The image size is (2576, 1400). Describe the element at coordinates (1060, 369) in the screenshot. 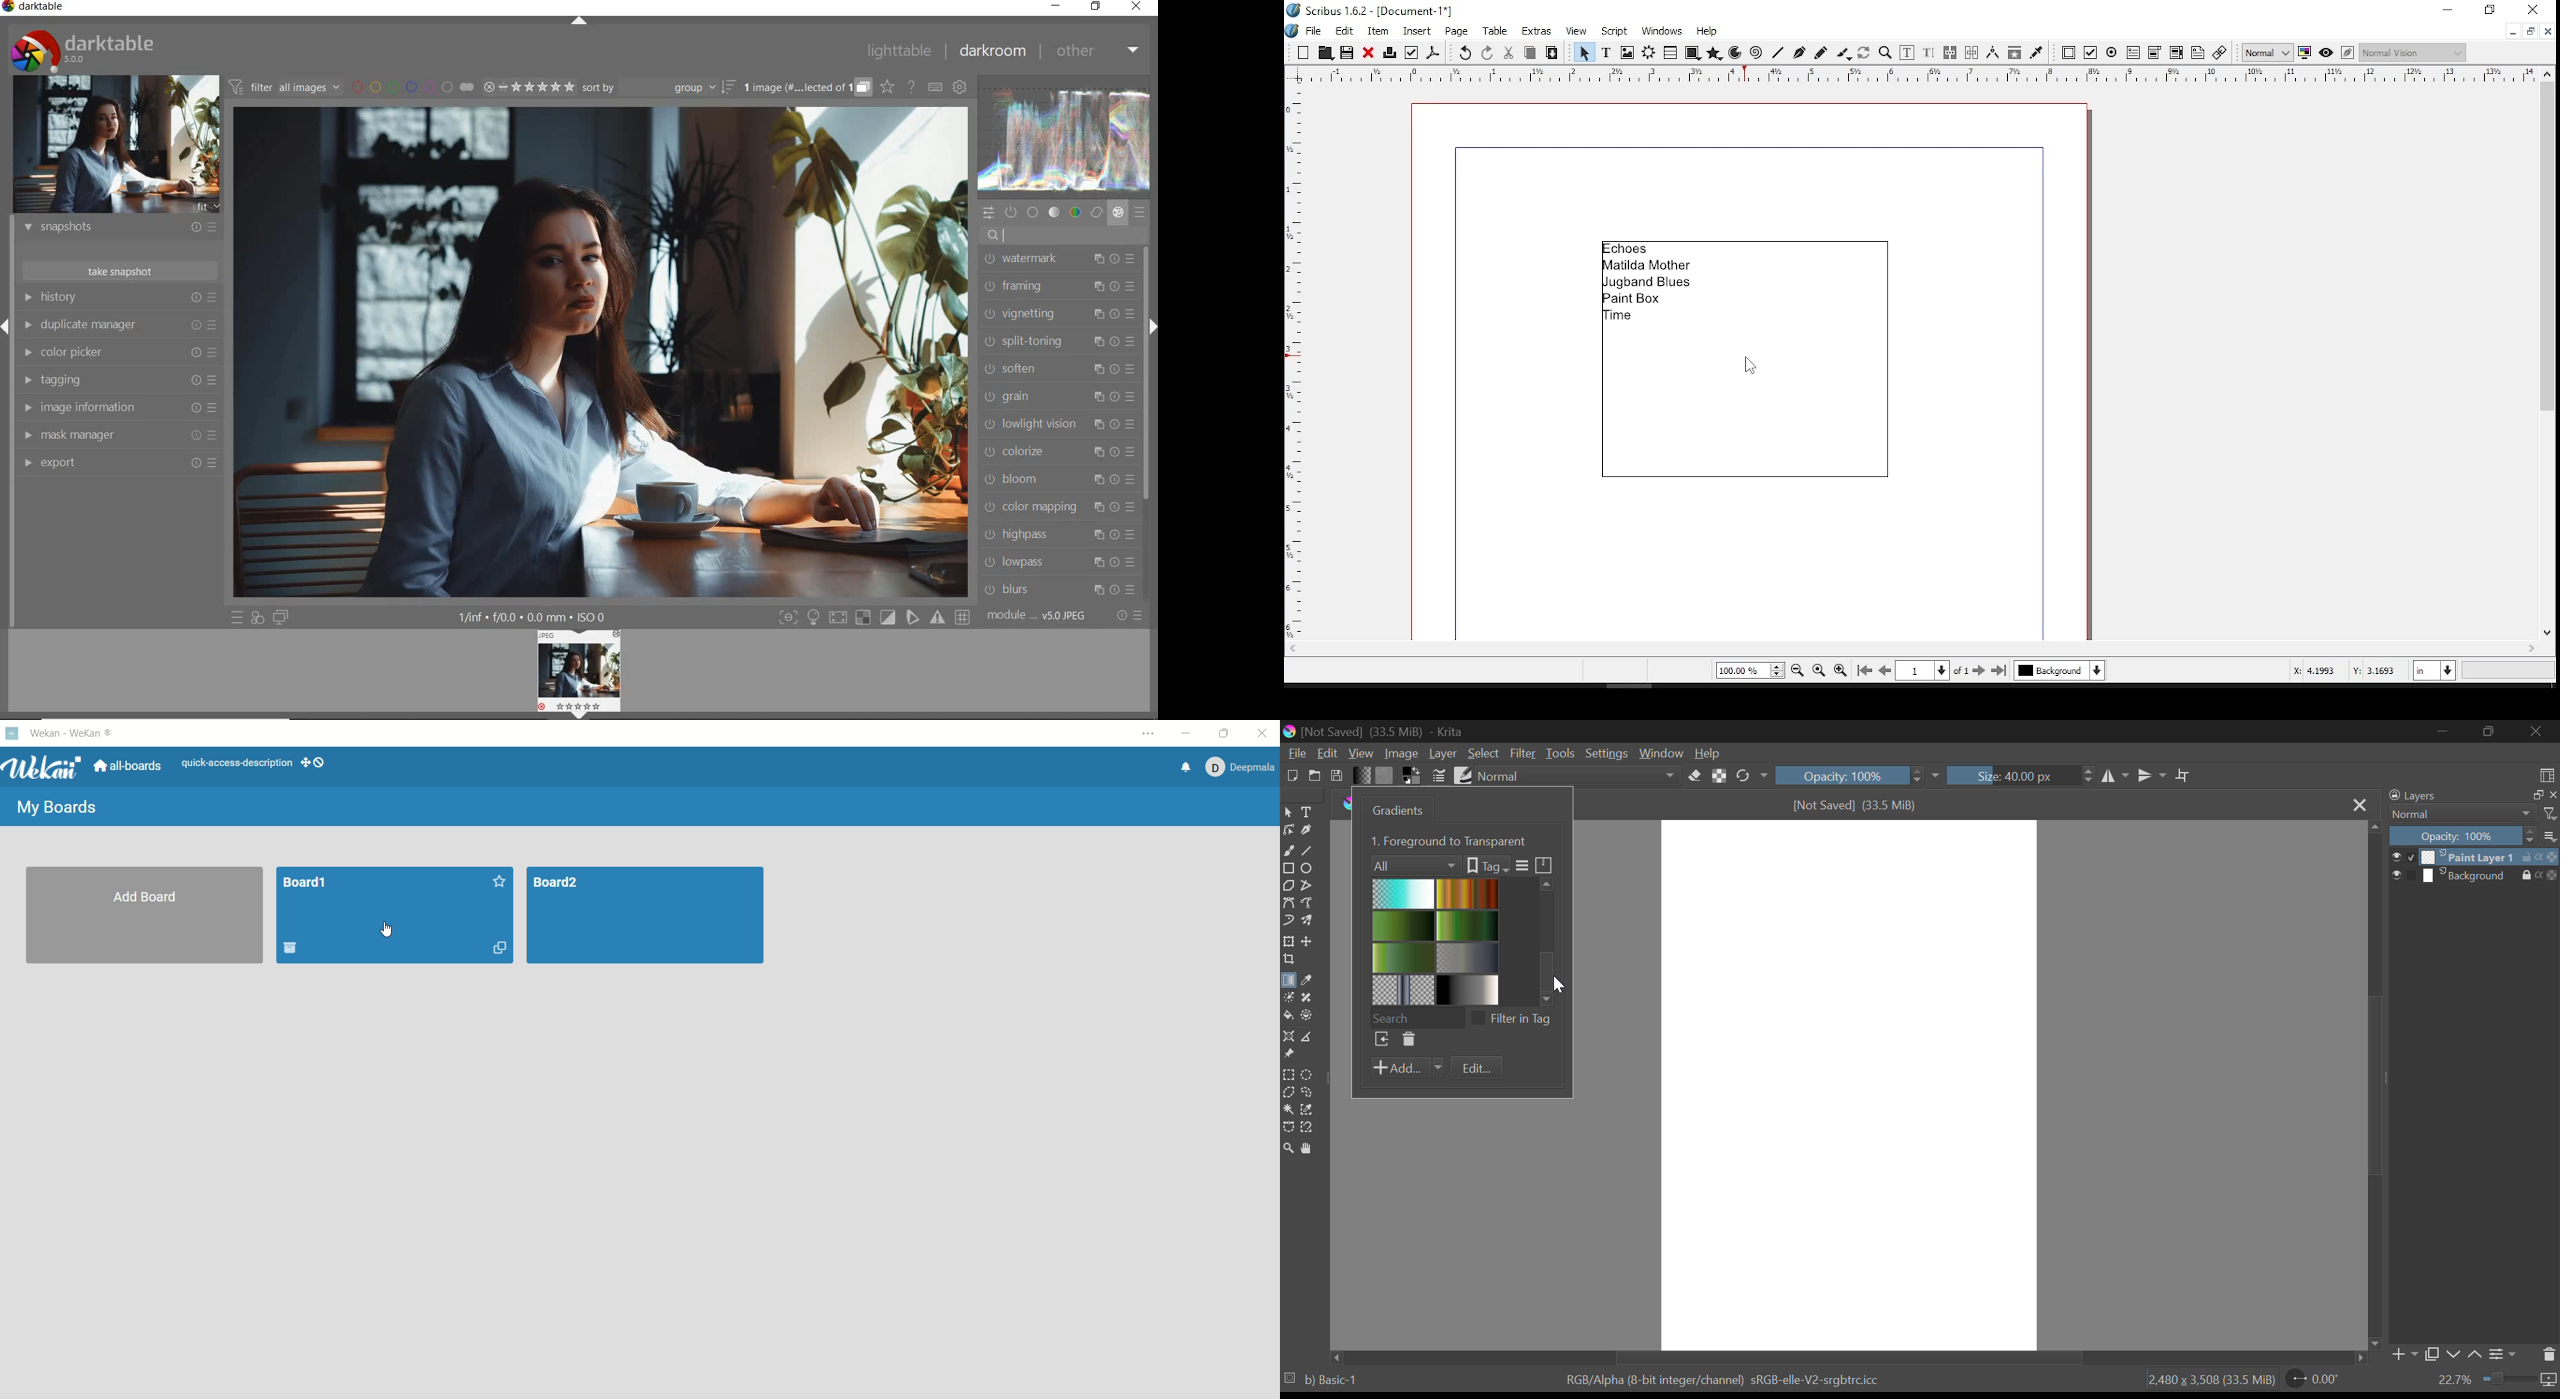

I see `soften` at that location.